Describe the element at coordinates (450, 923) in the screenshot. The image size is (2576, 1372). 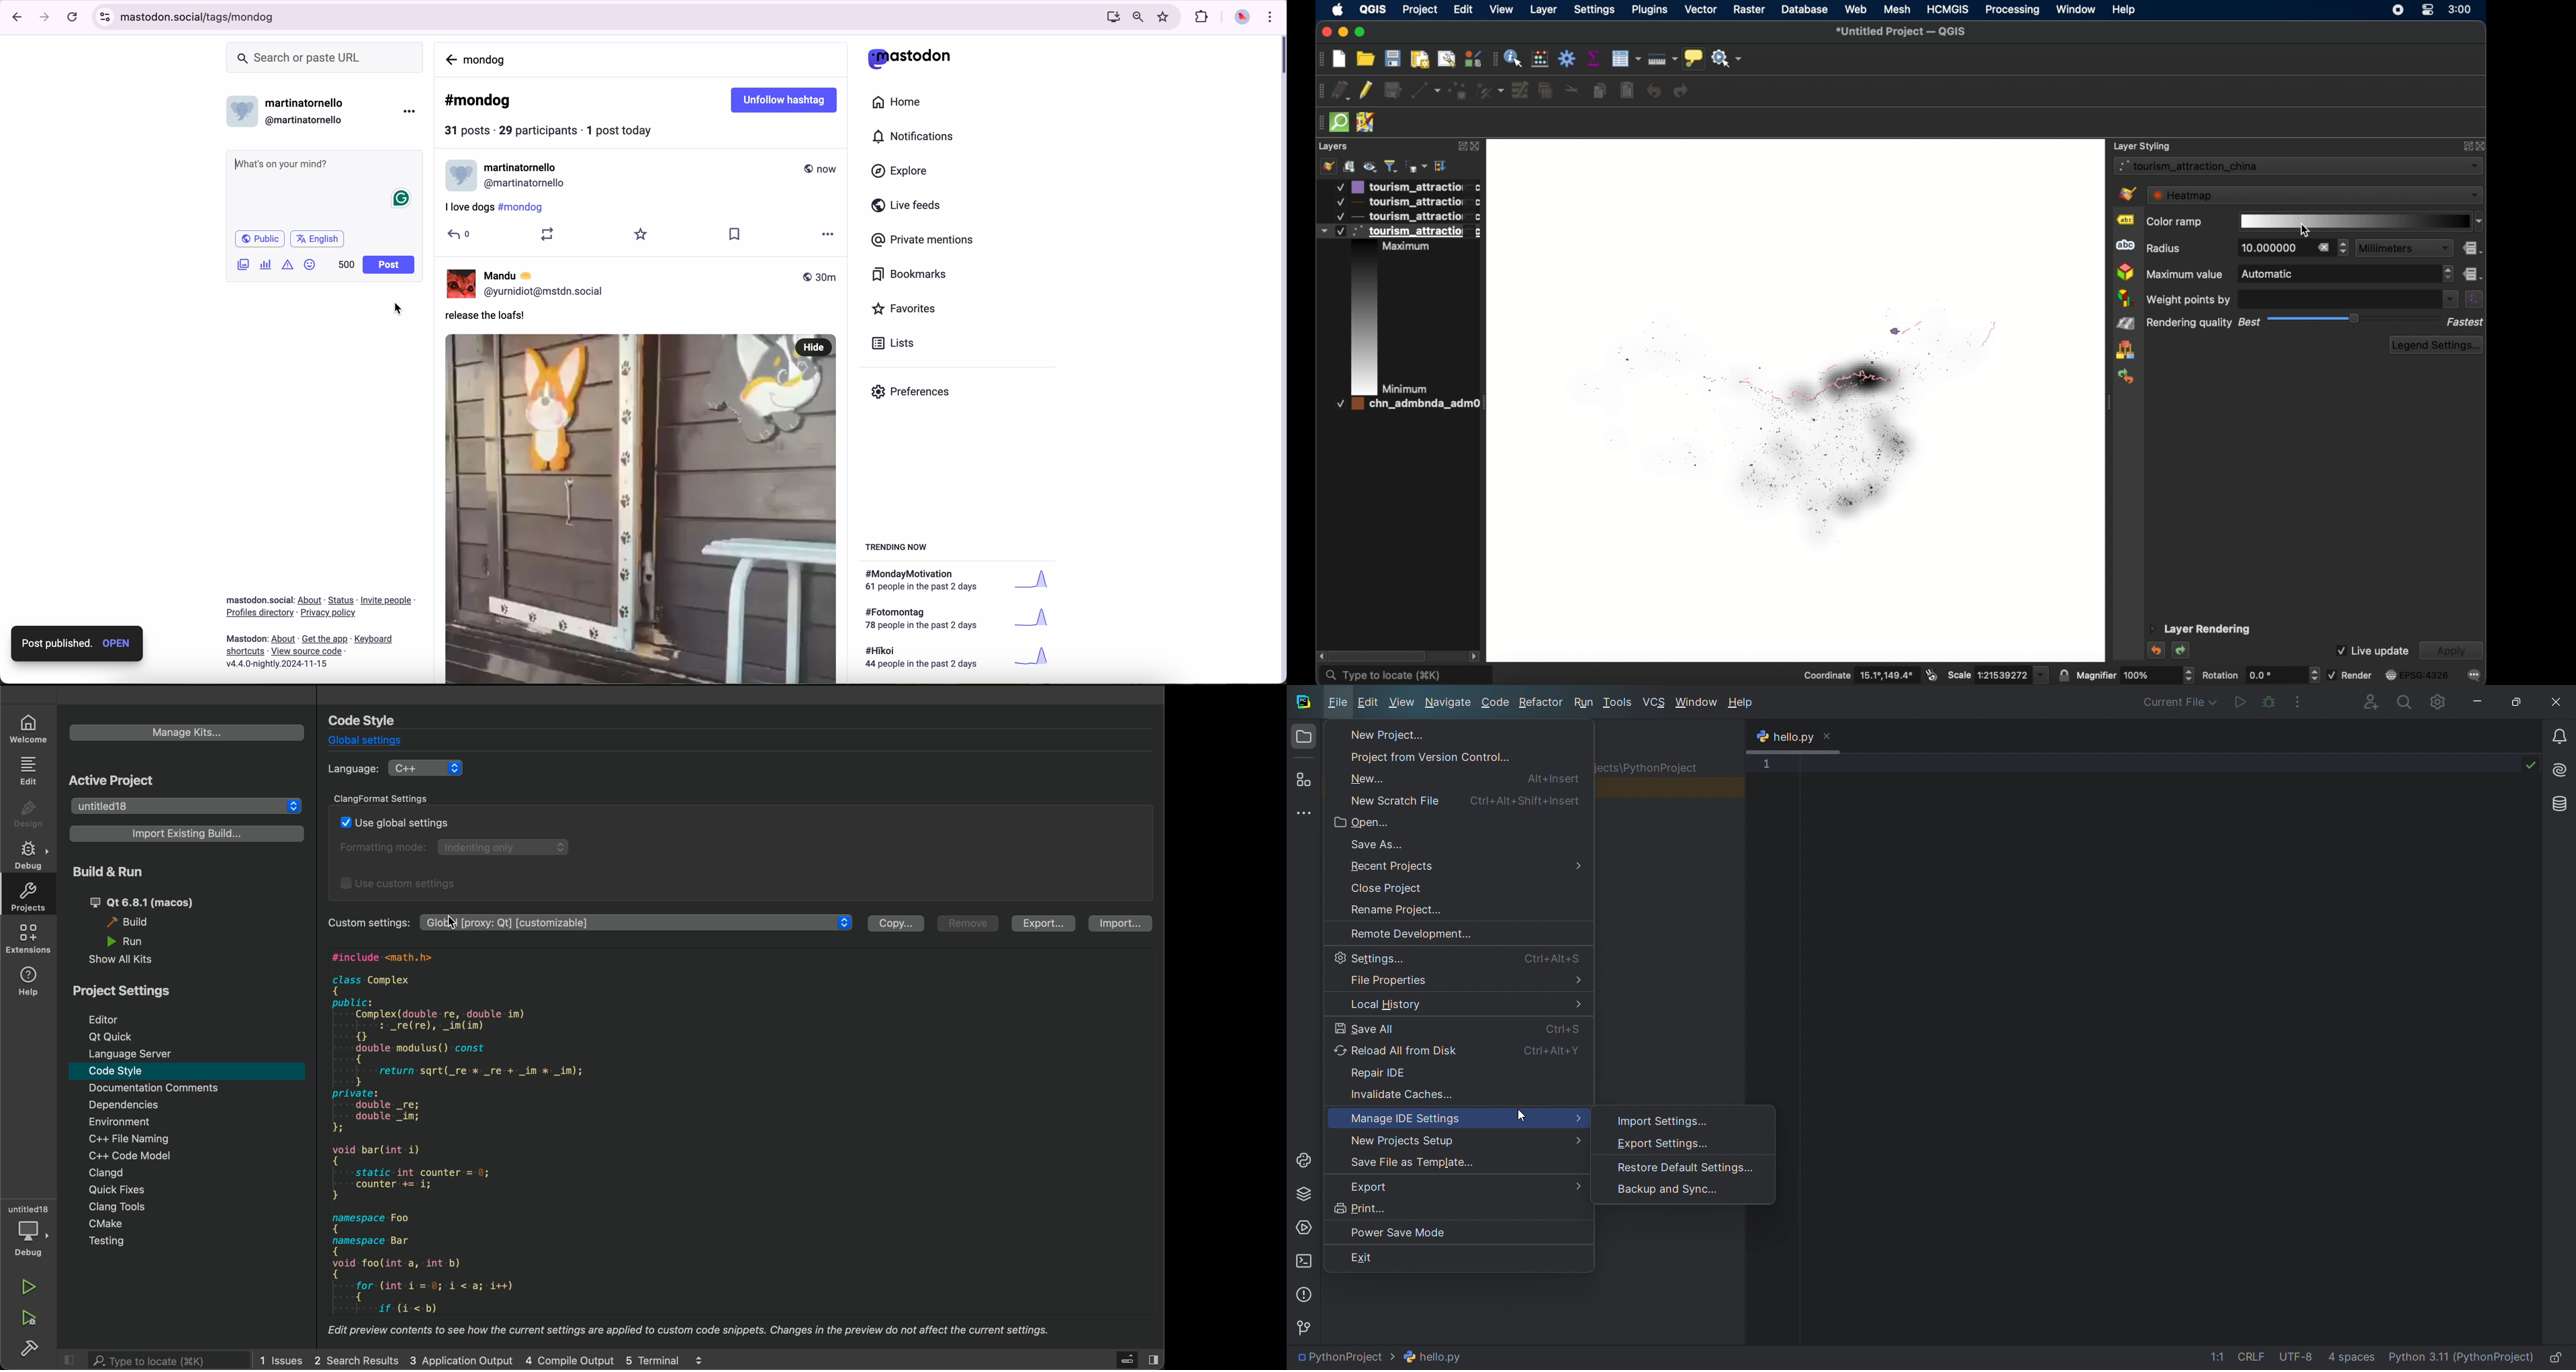
I see `cursor` at that location.